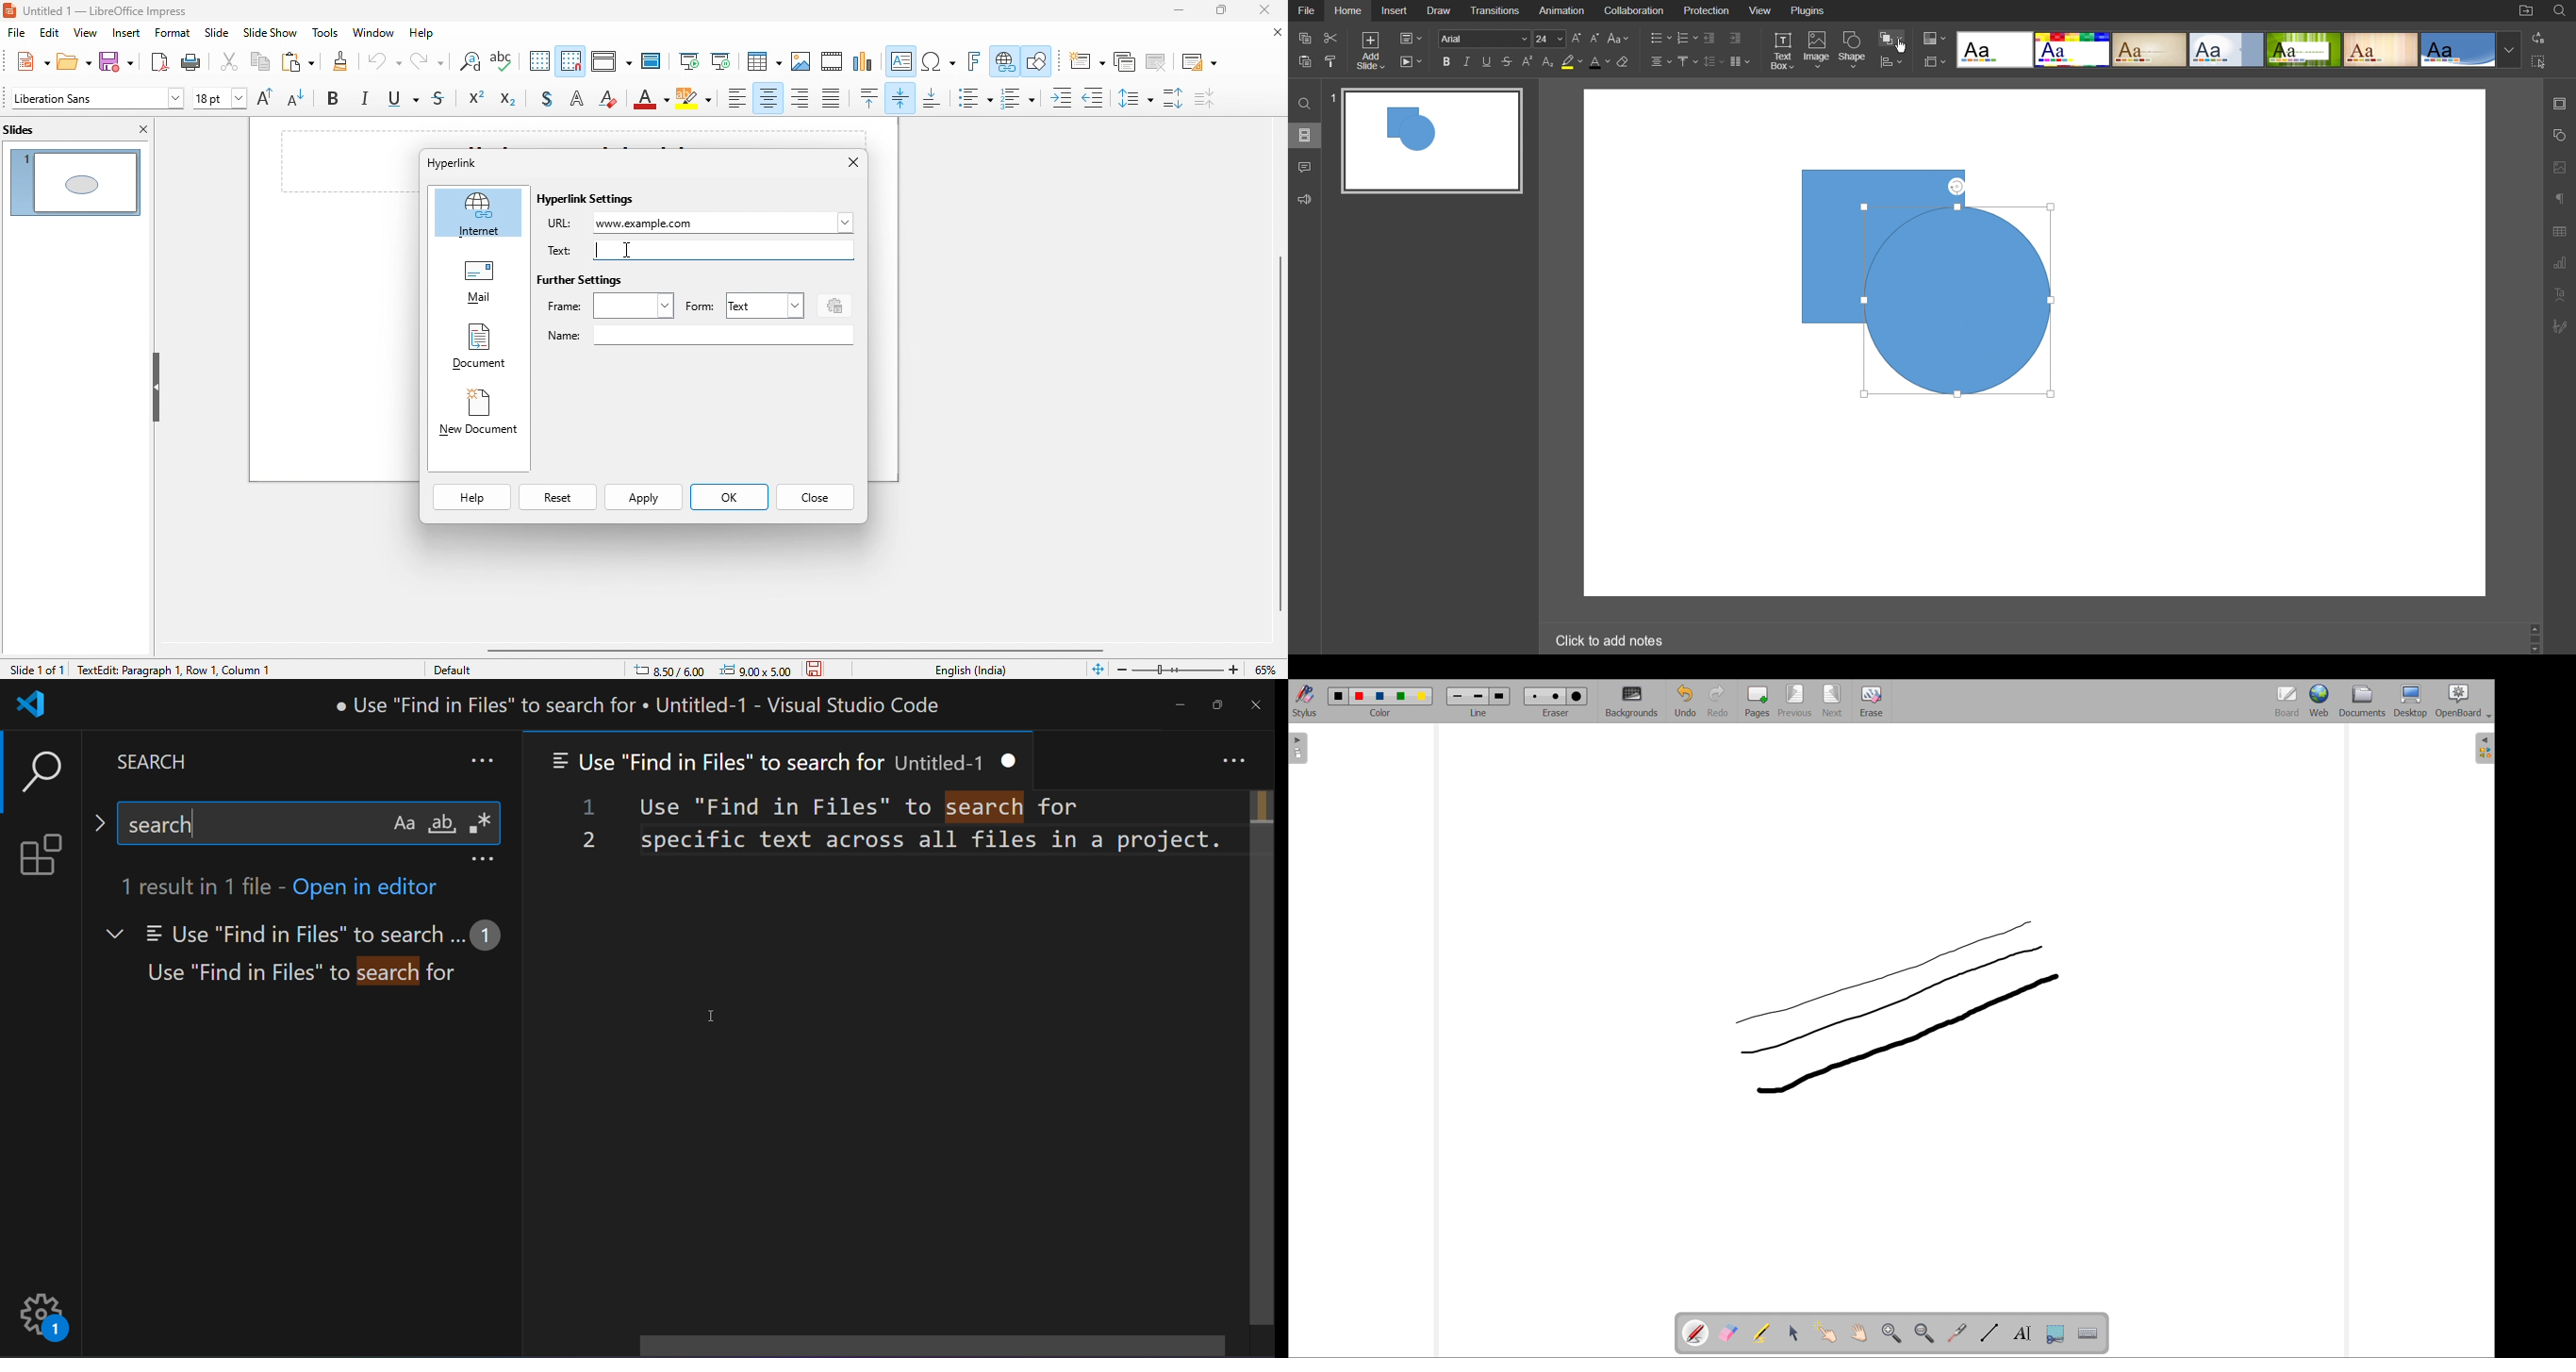 The image size is (2576, 1372). What do you see at coordinates (726, 223) in the screenshot?
I see `www.example.com` at bounding box center [726, 223].